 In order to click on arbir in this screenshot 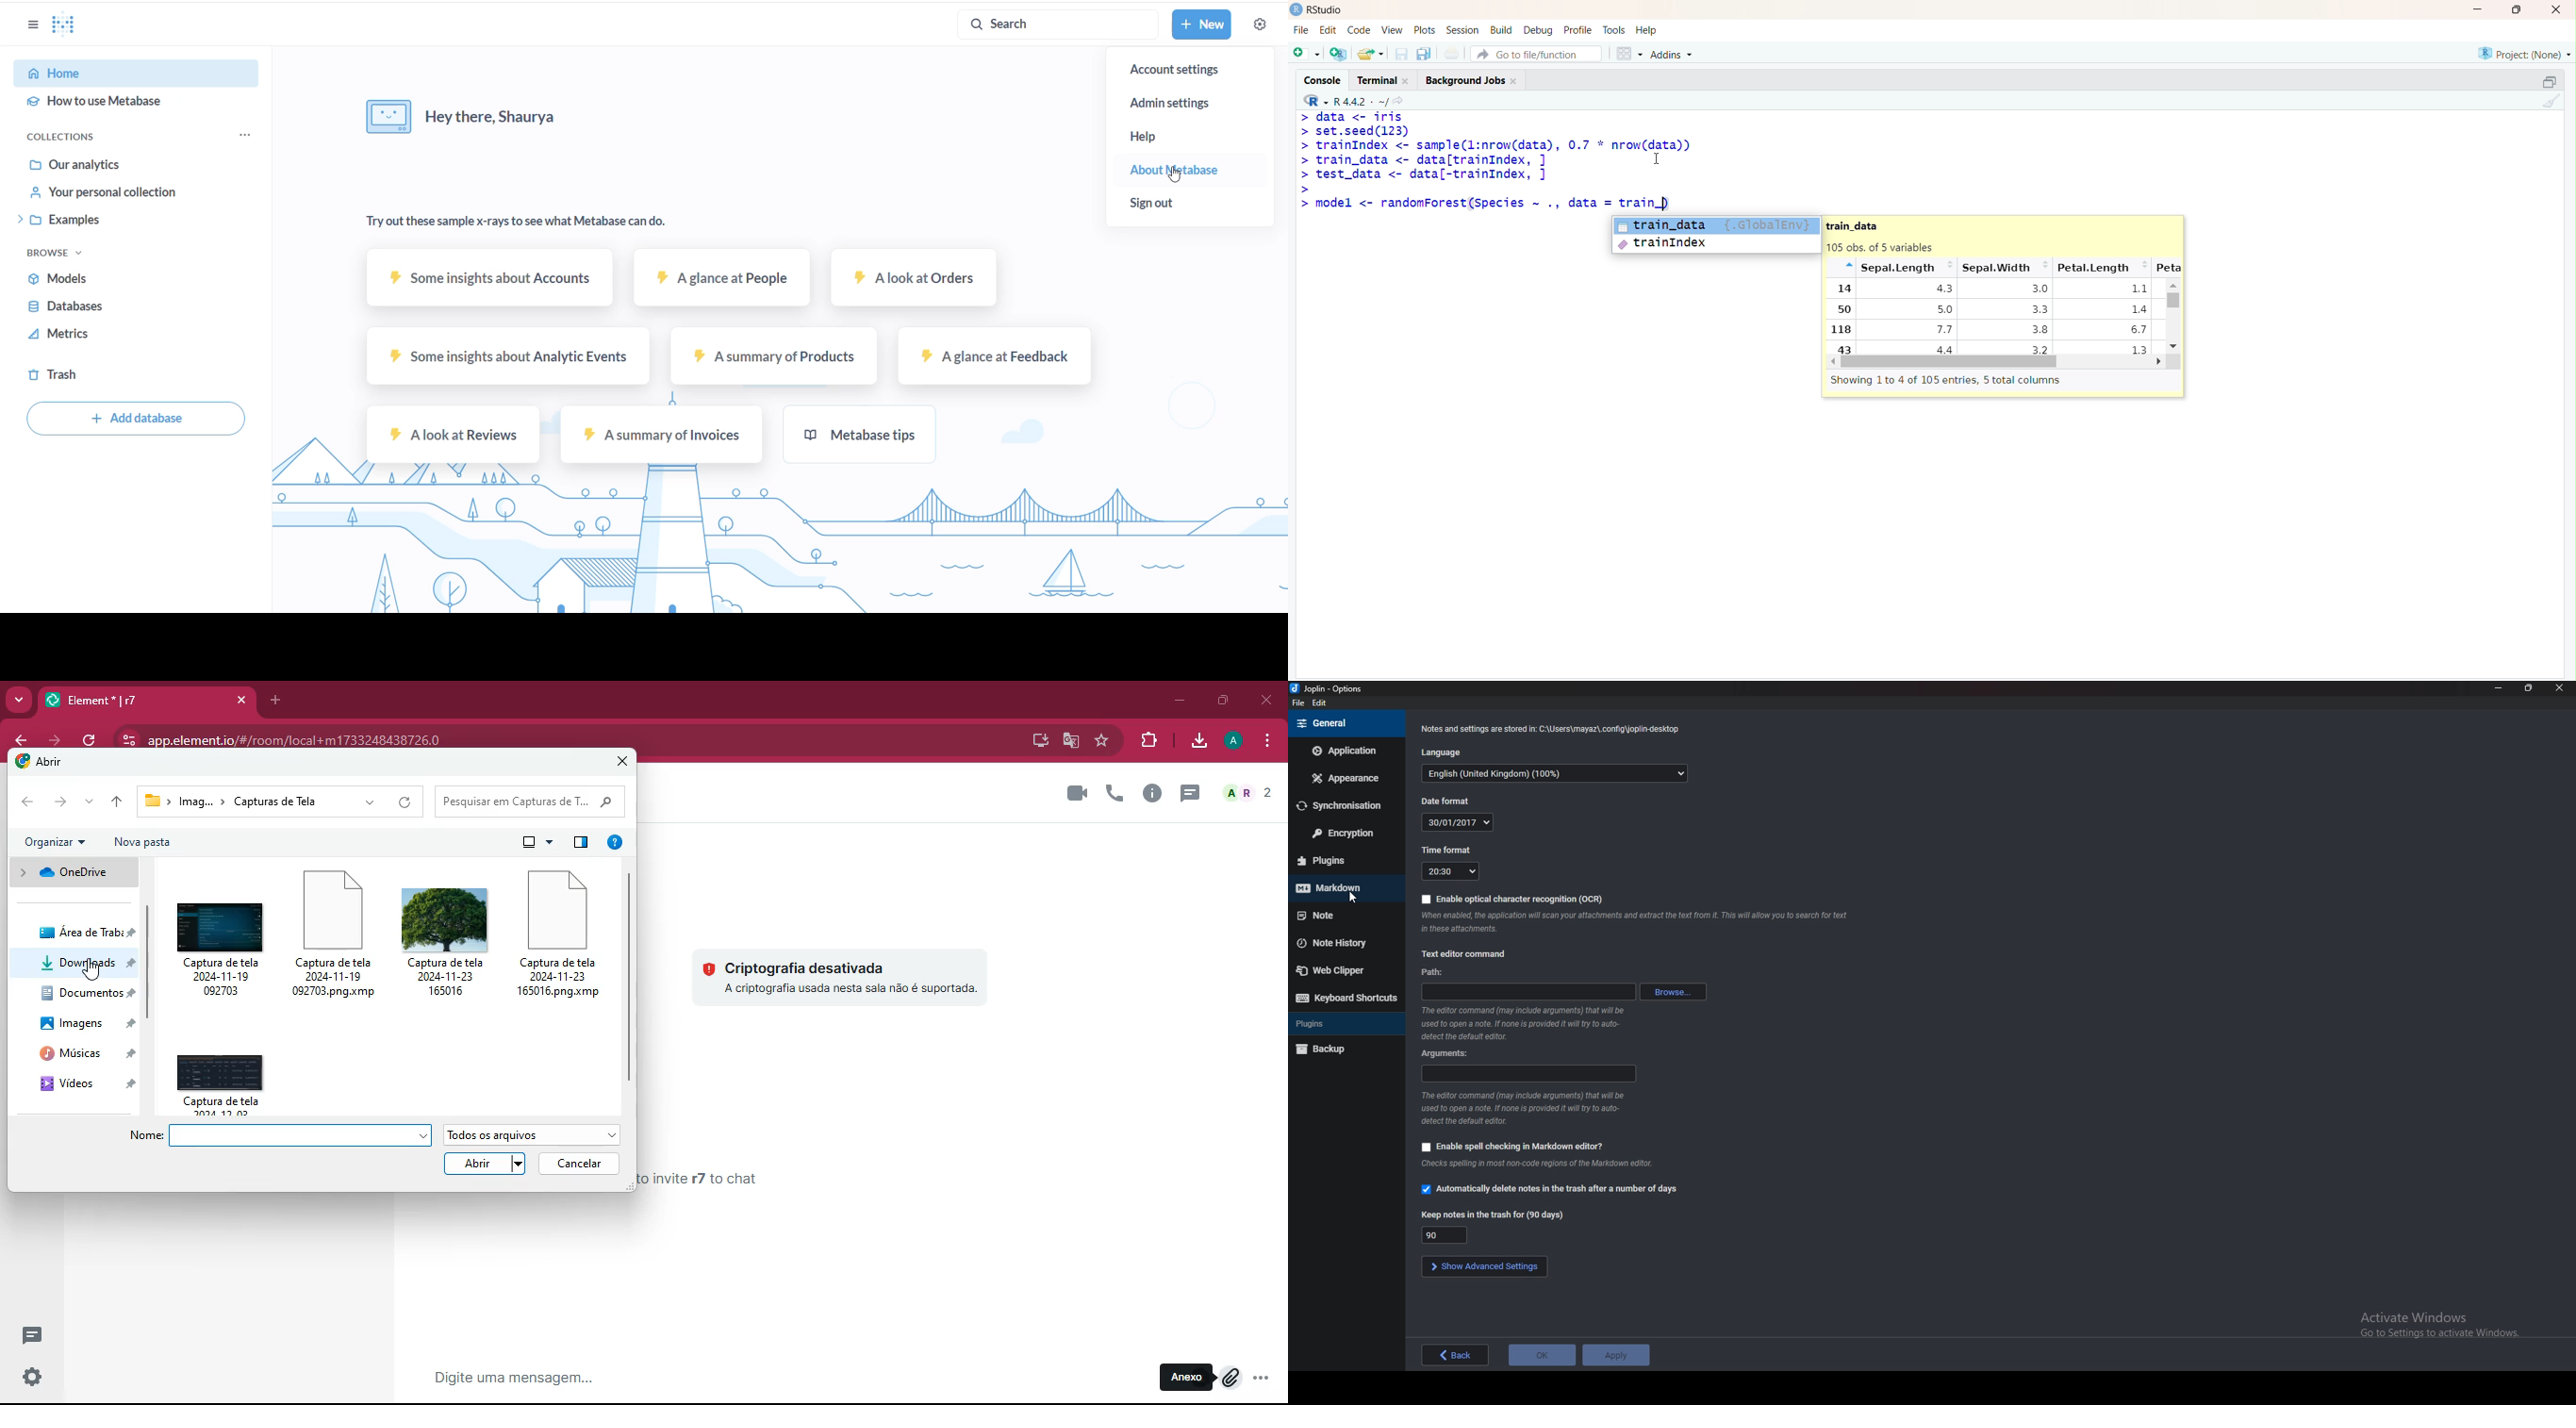, I will do `click(487, 1165)`.